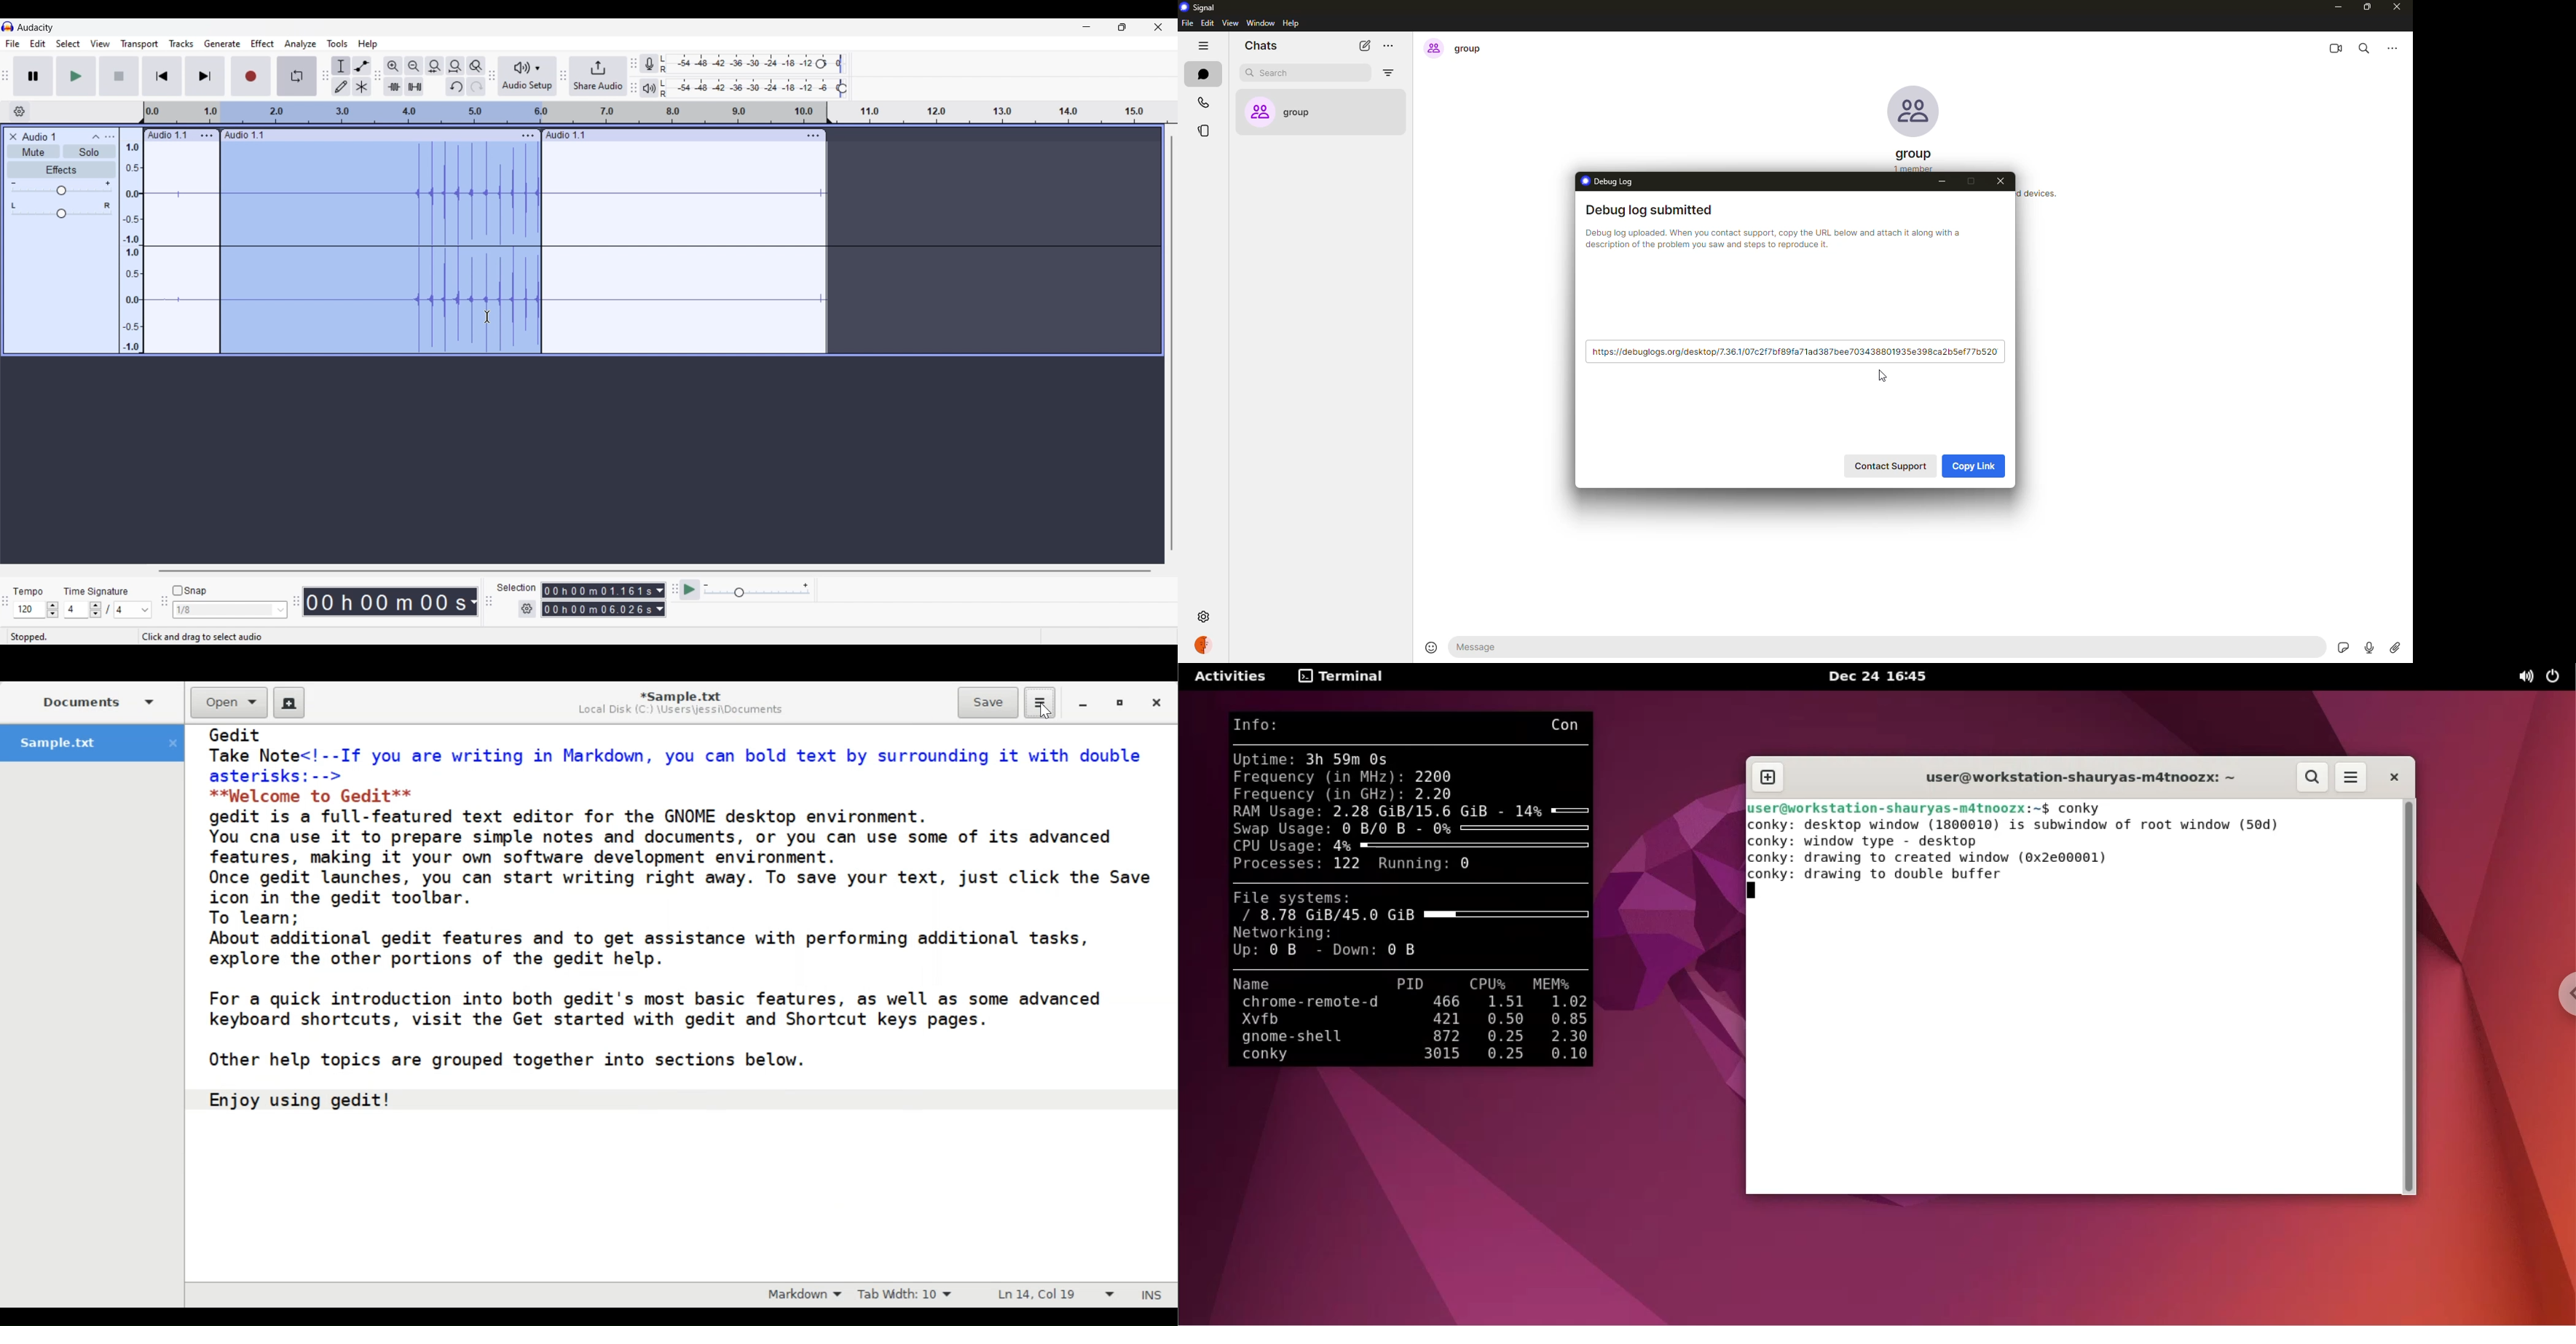  Describe the element at coordinates (1970, 467) in the screenshot. I see `copy link` at that location.